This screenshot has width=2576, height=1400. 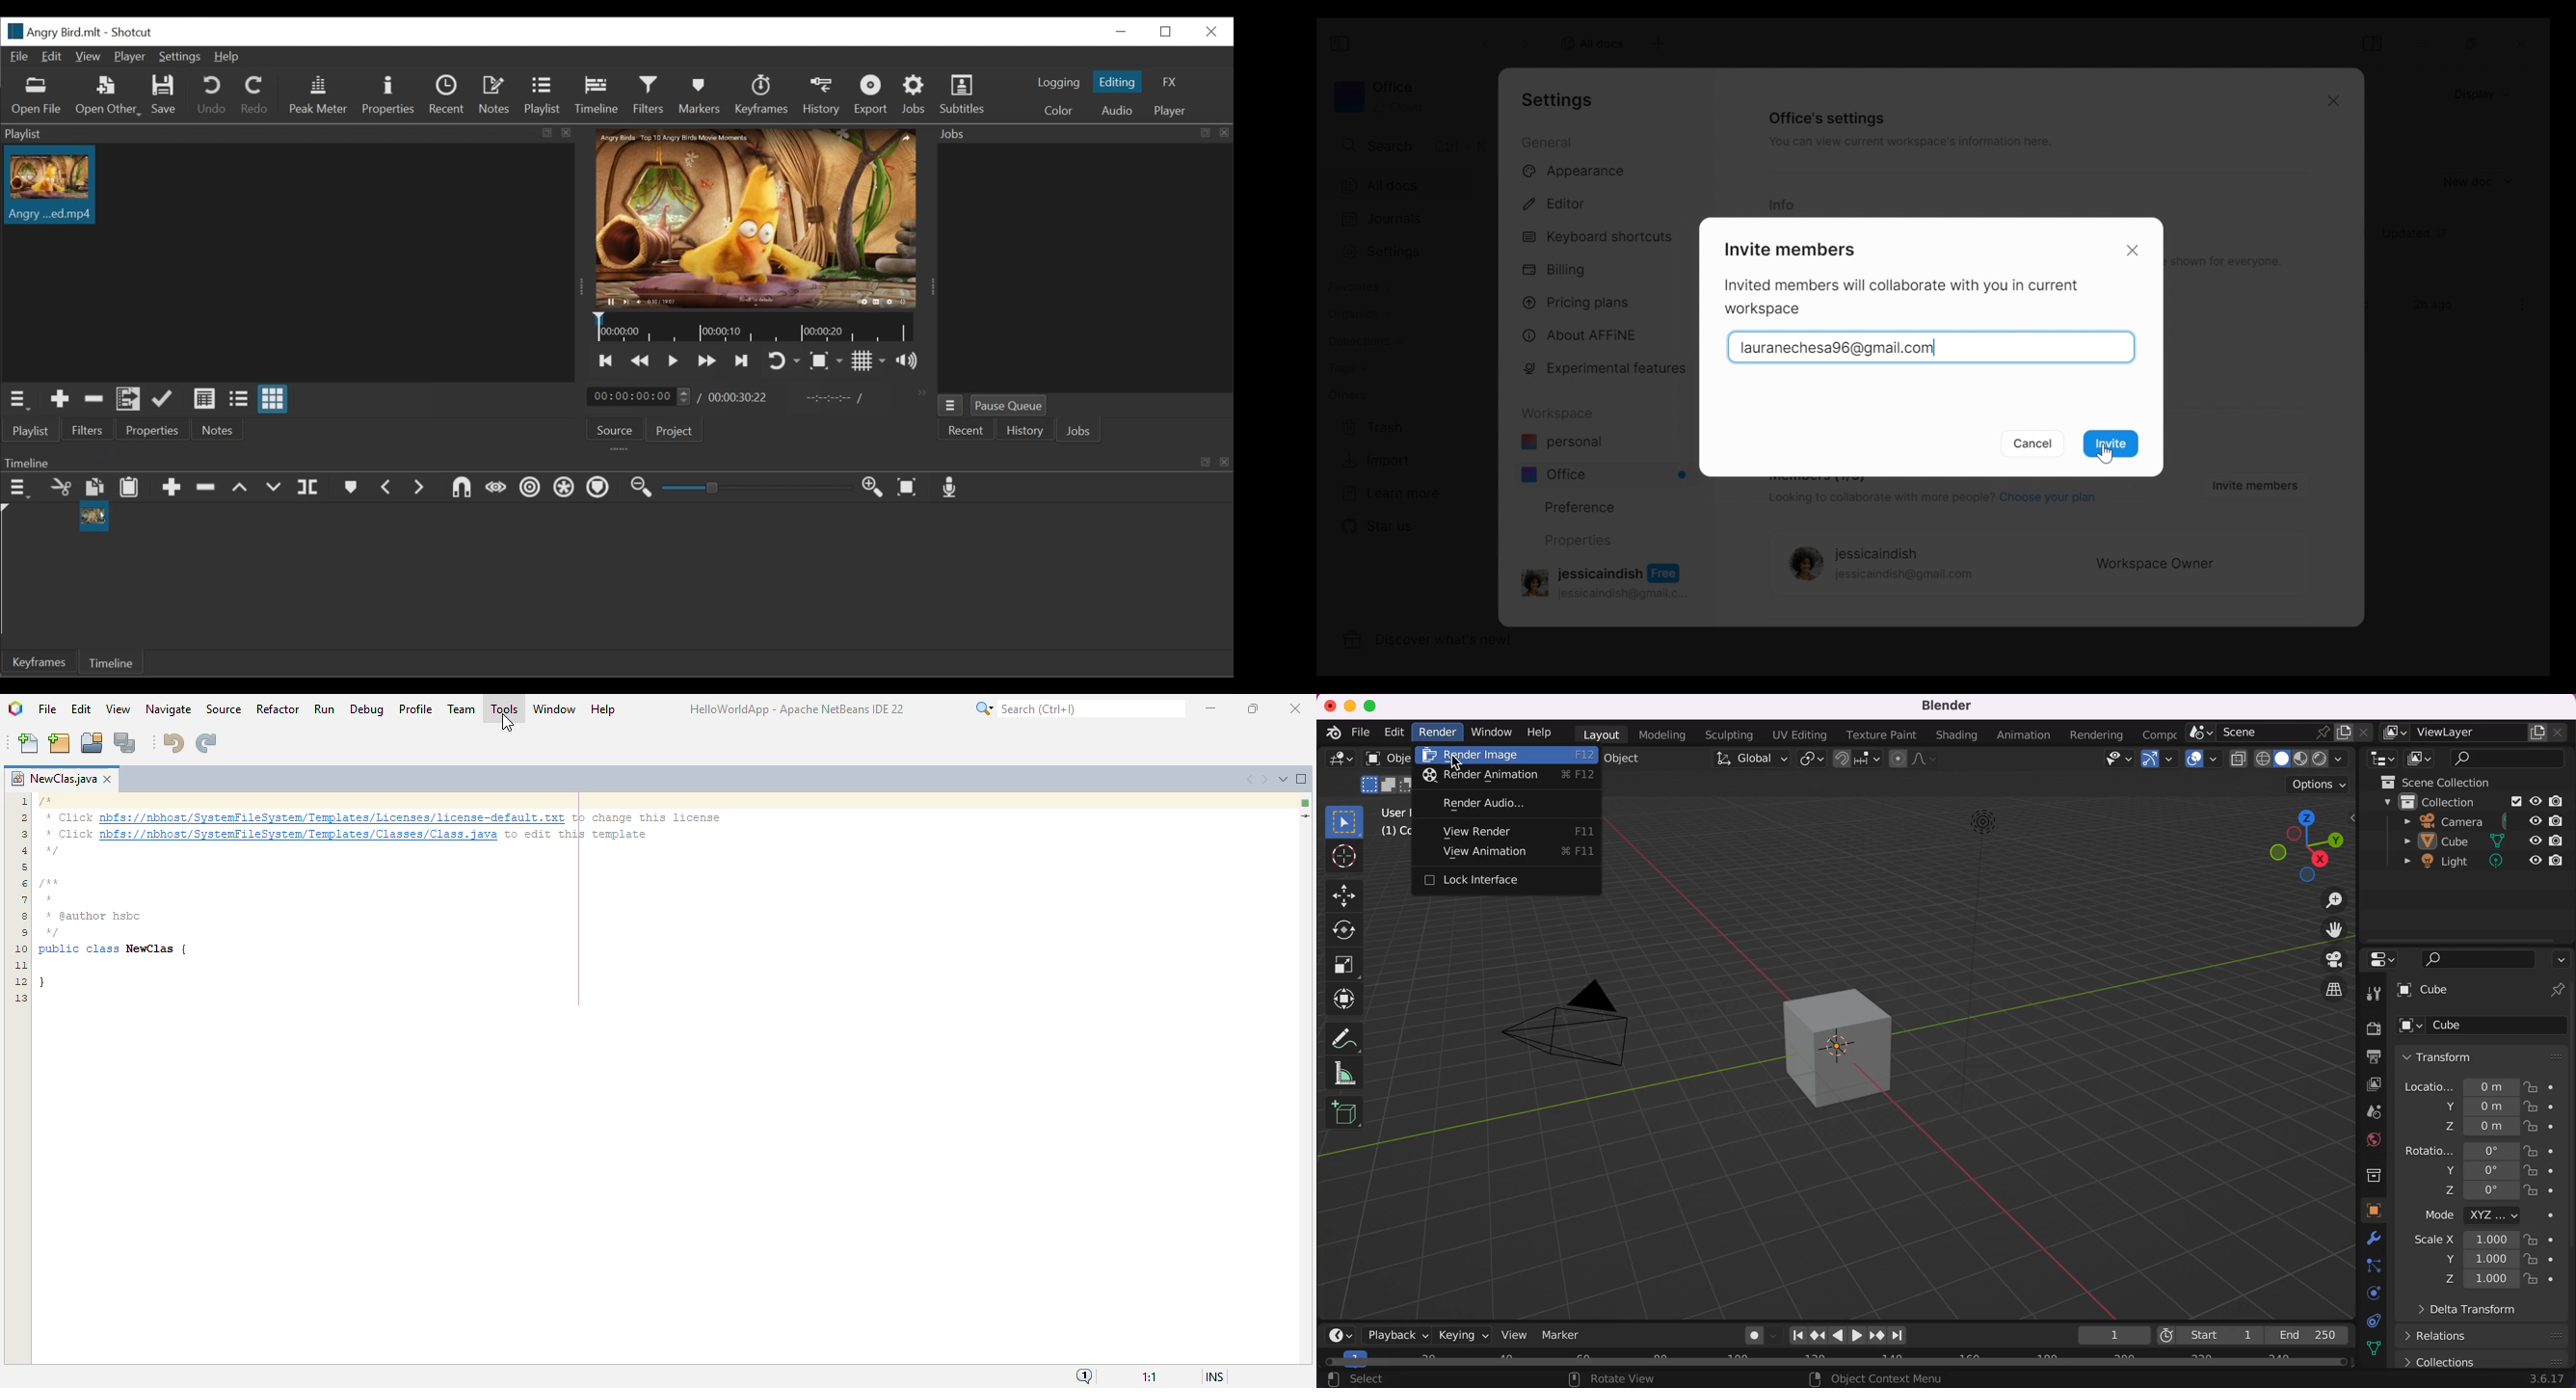 I want to click on switch the current view, so click(x=2332, y=987).